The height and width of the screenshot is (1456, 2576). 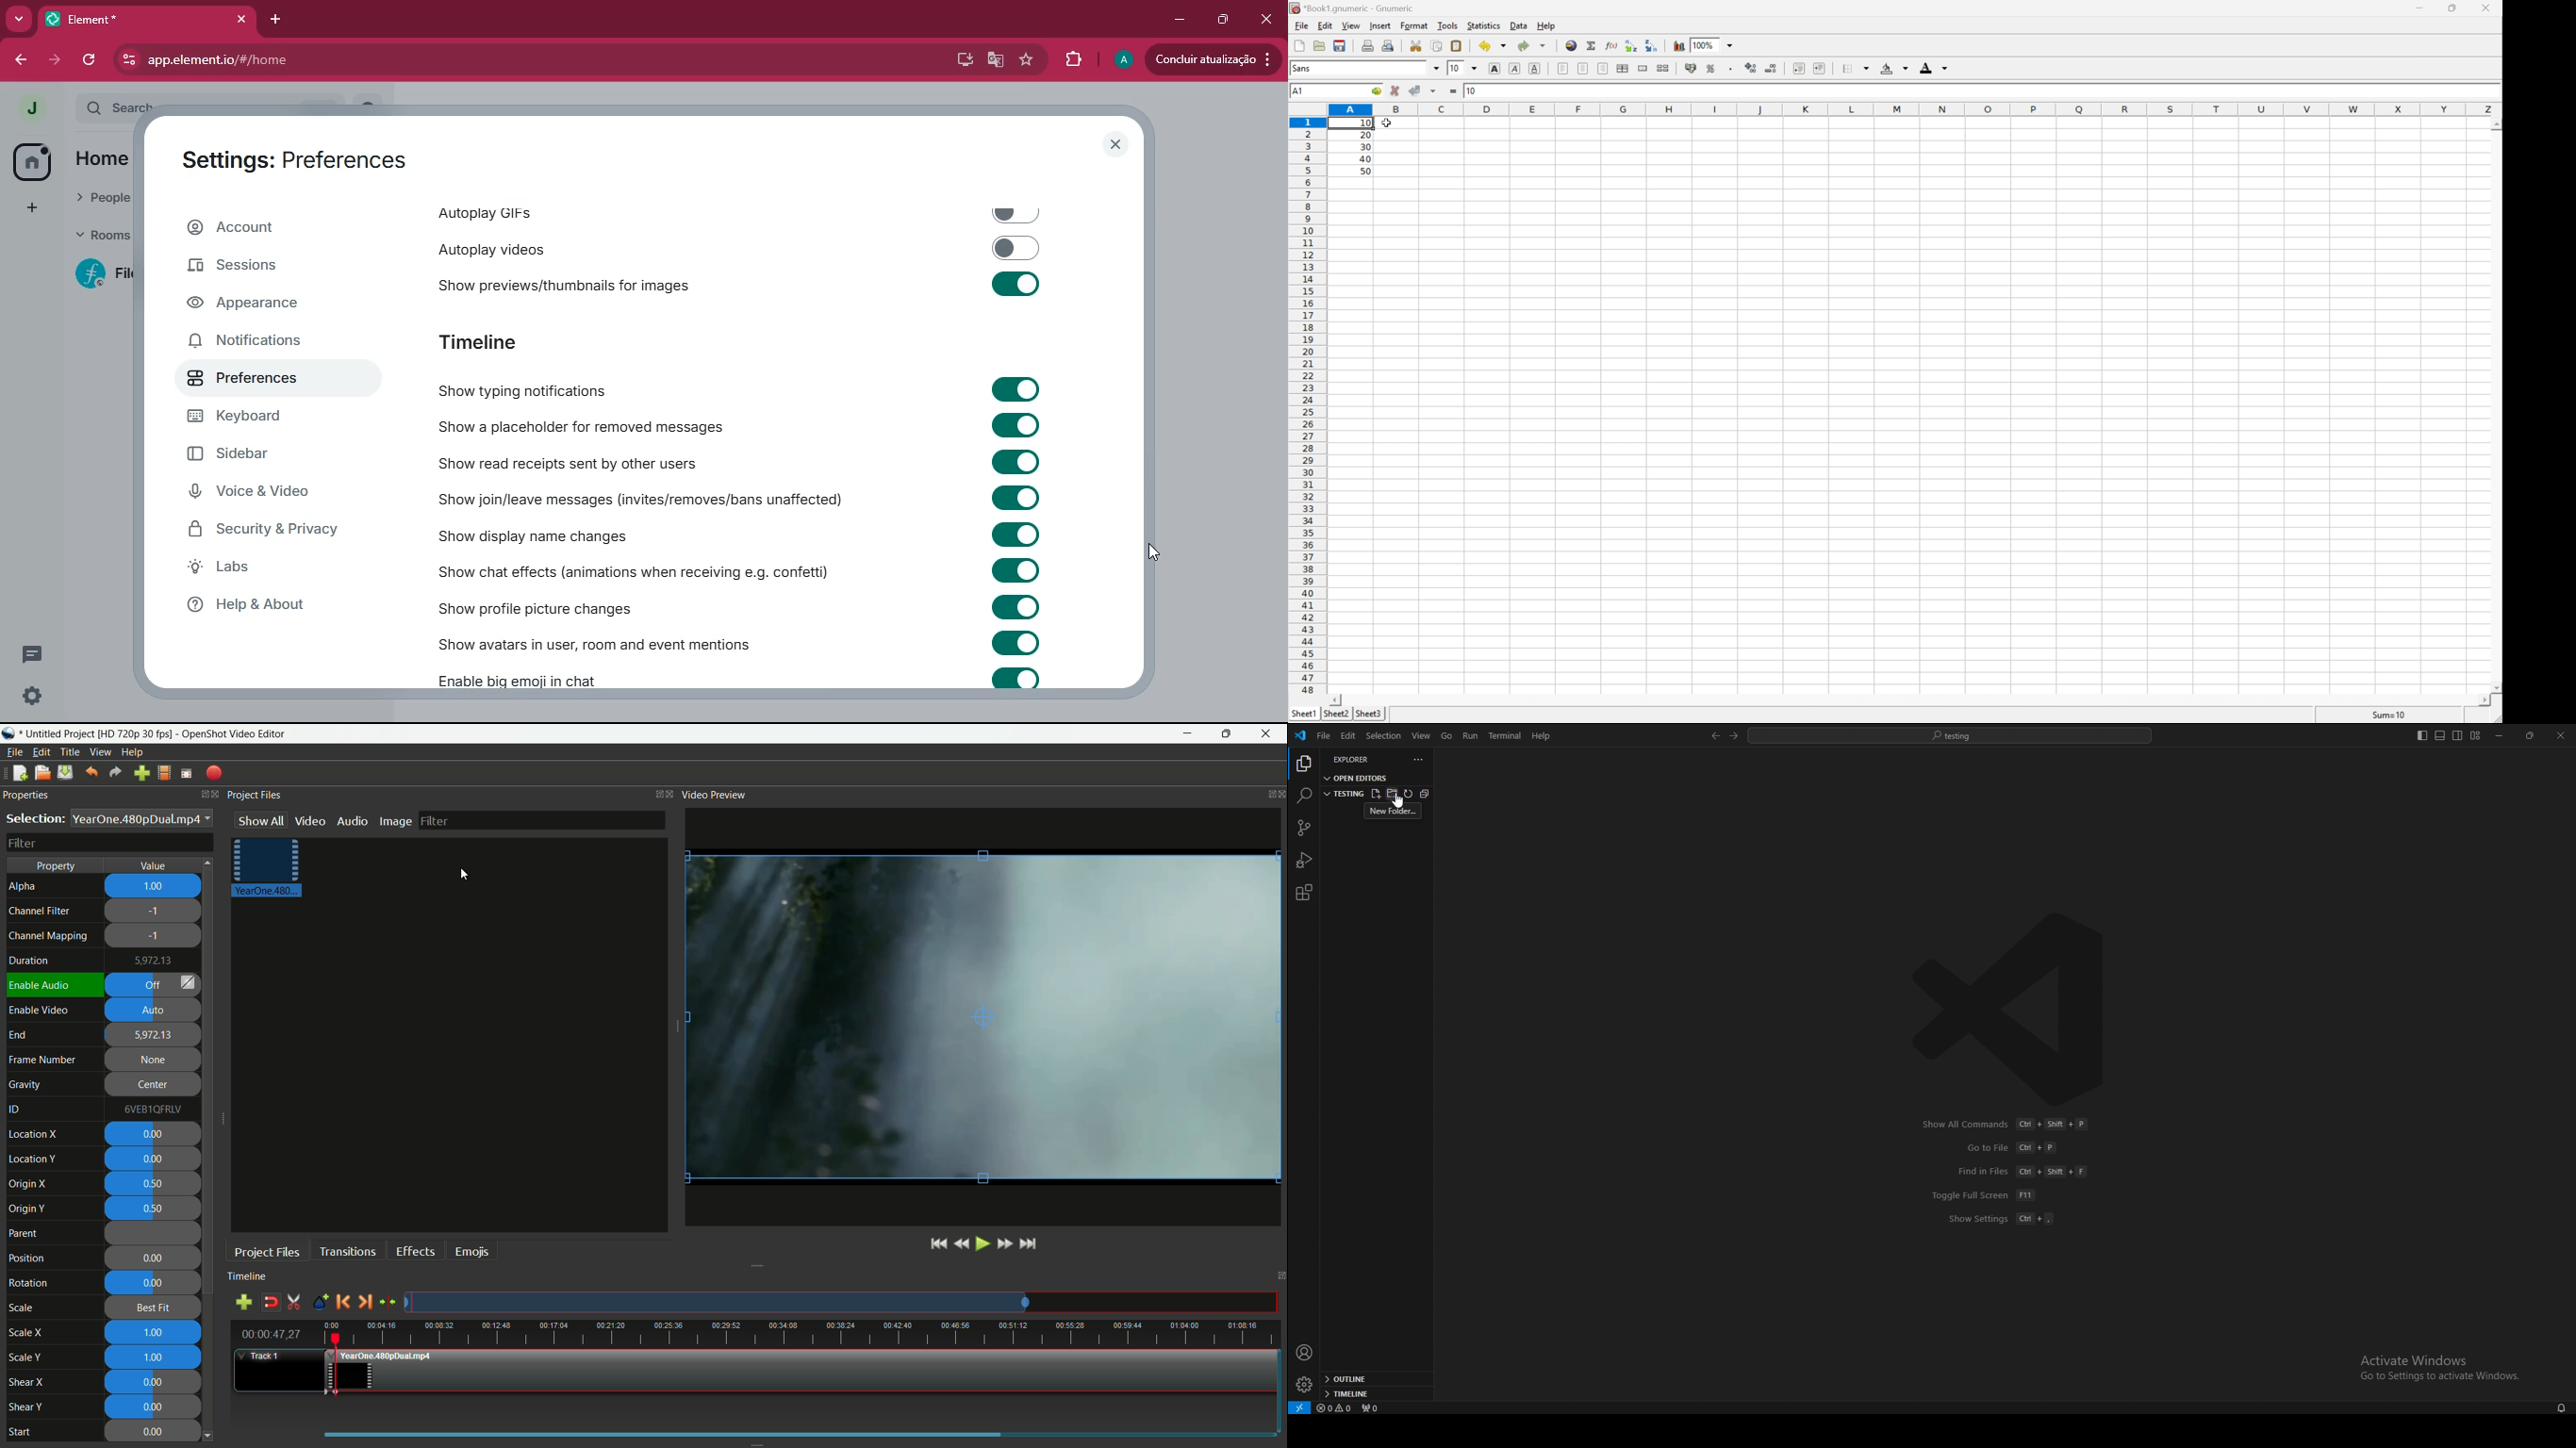 What do you see at coordinates (1709, 68) in the screenshot?
I see `Format the selection as percentage` at bounding box center [1709, 68].